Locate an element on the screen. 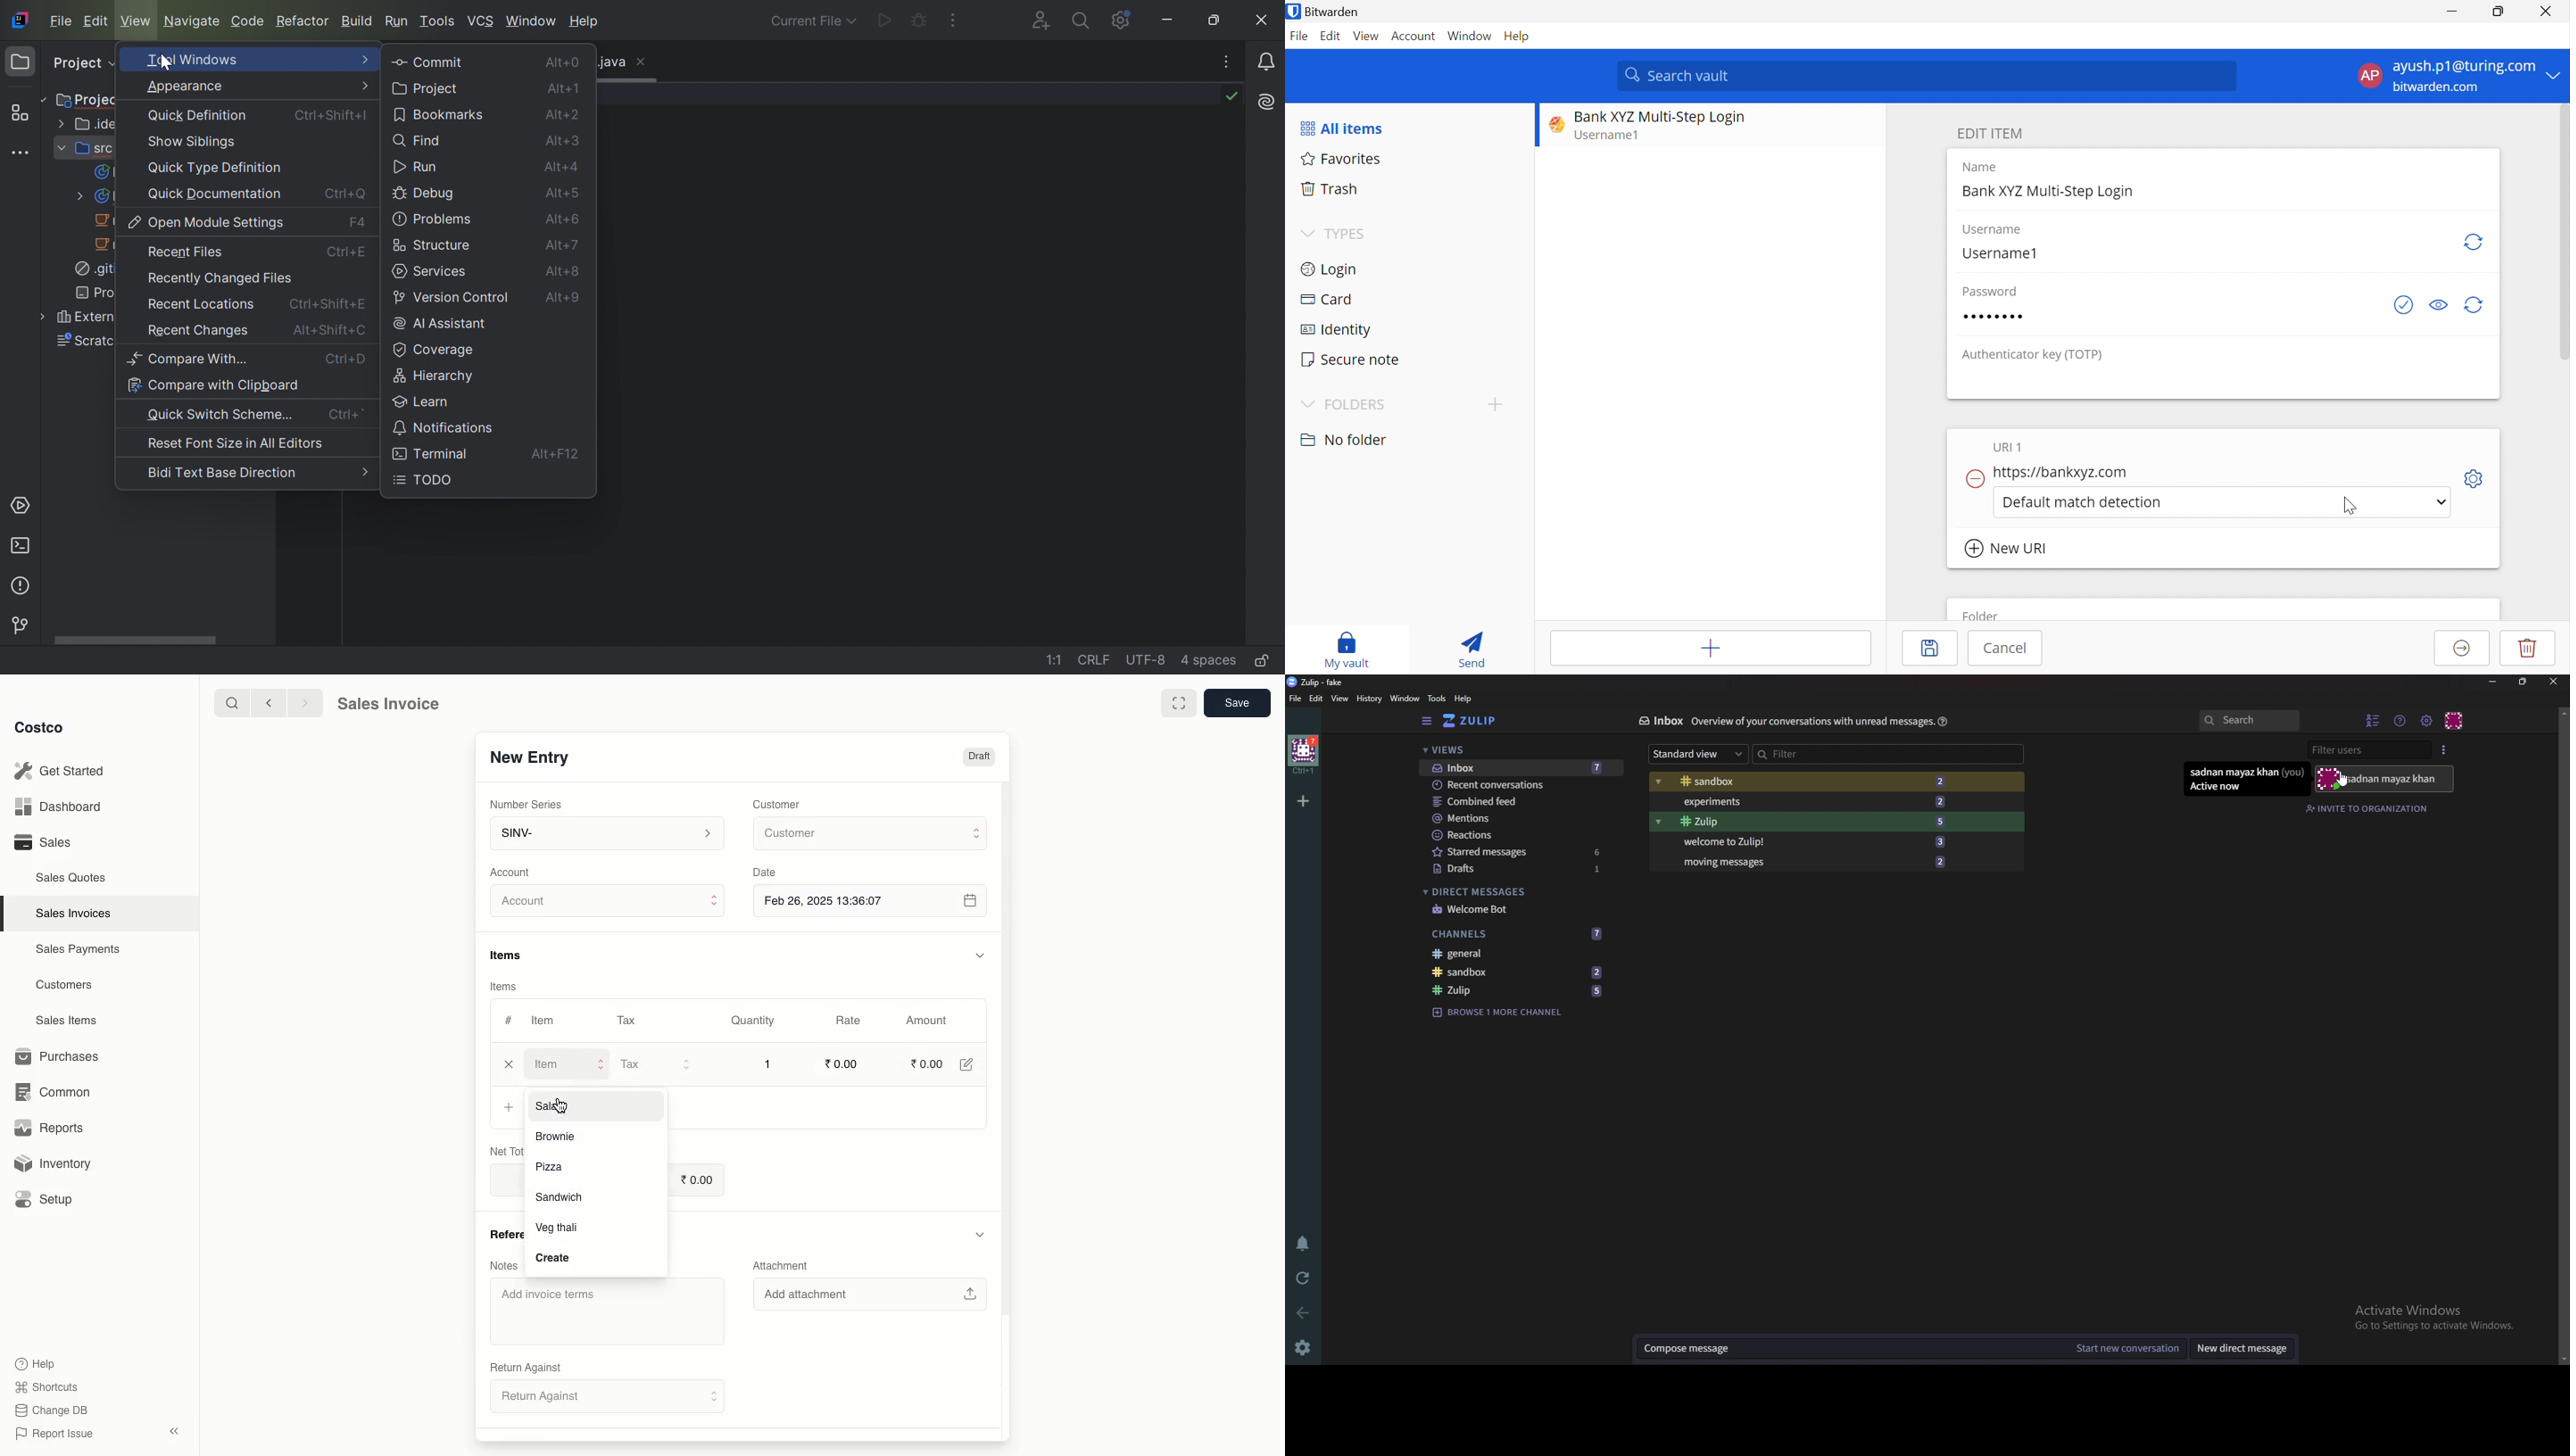  Window is located at coordinates (1405, 699).